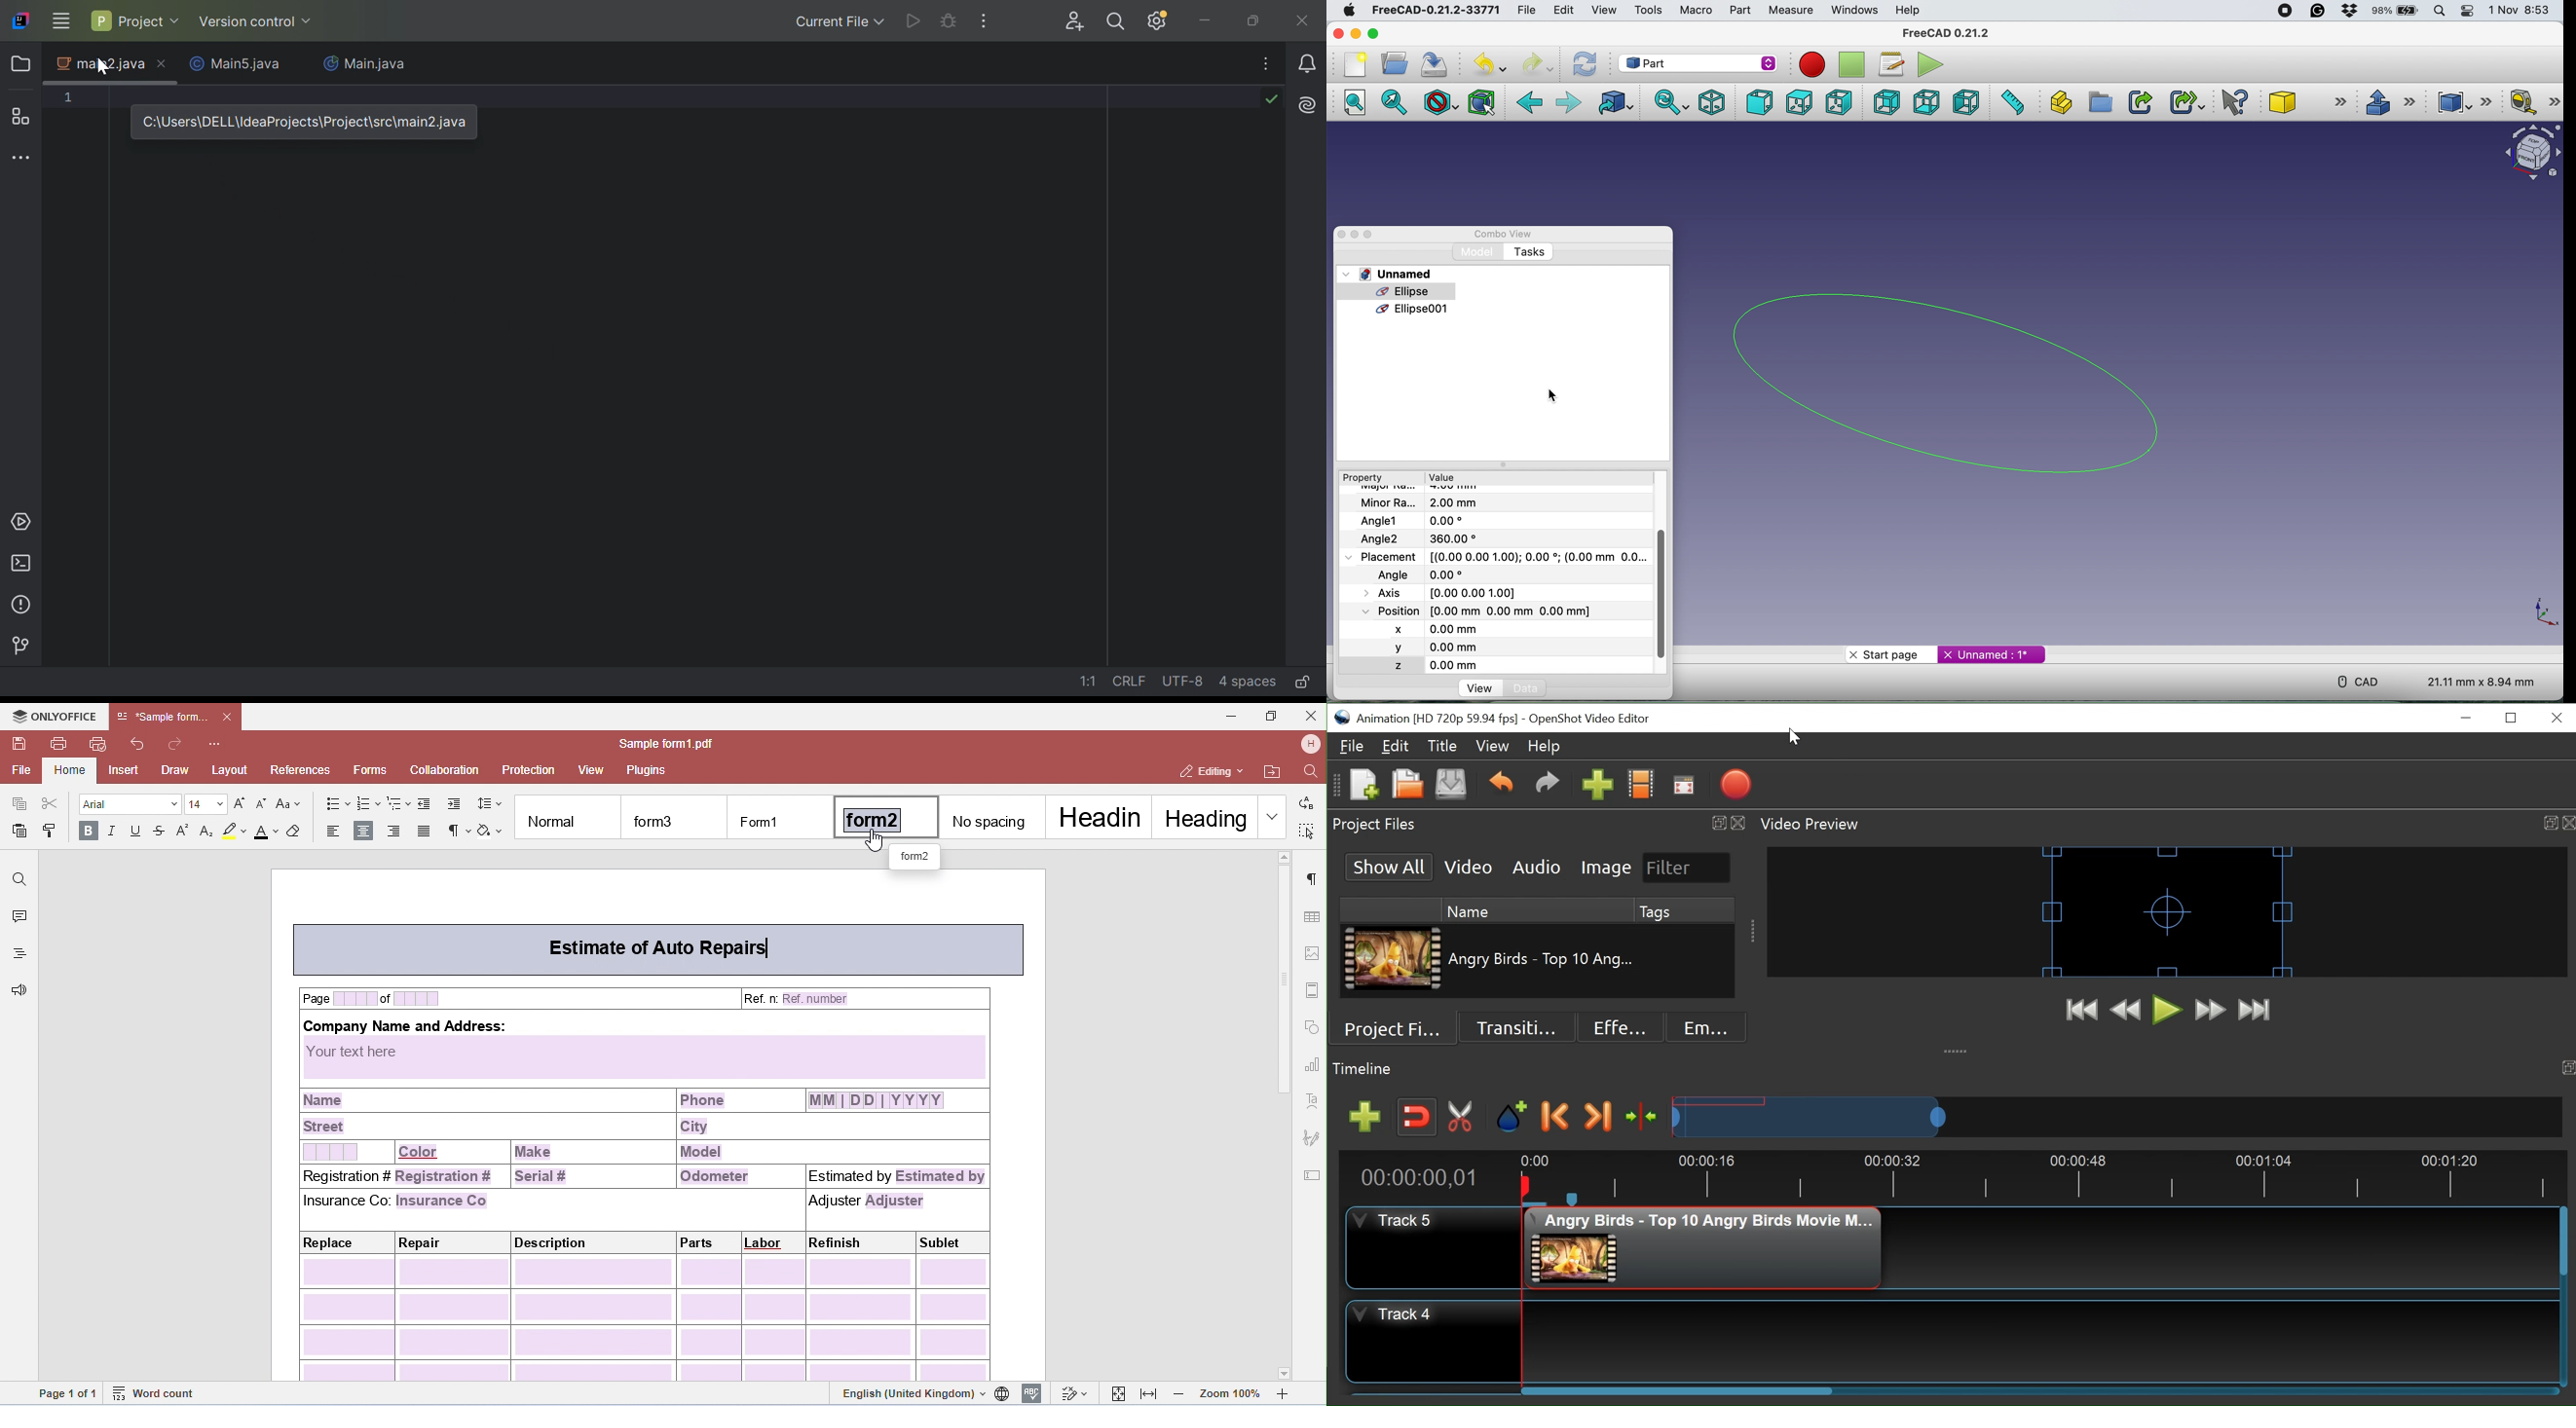  What do you see at coordinates (1401, 1031) in the screenshot?
I see `Project Files` at bounding box center [1401, 1031].